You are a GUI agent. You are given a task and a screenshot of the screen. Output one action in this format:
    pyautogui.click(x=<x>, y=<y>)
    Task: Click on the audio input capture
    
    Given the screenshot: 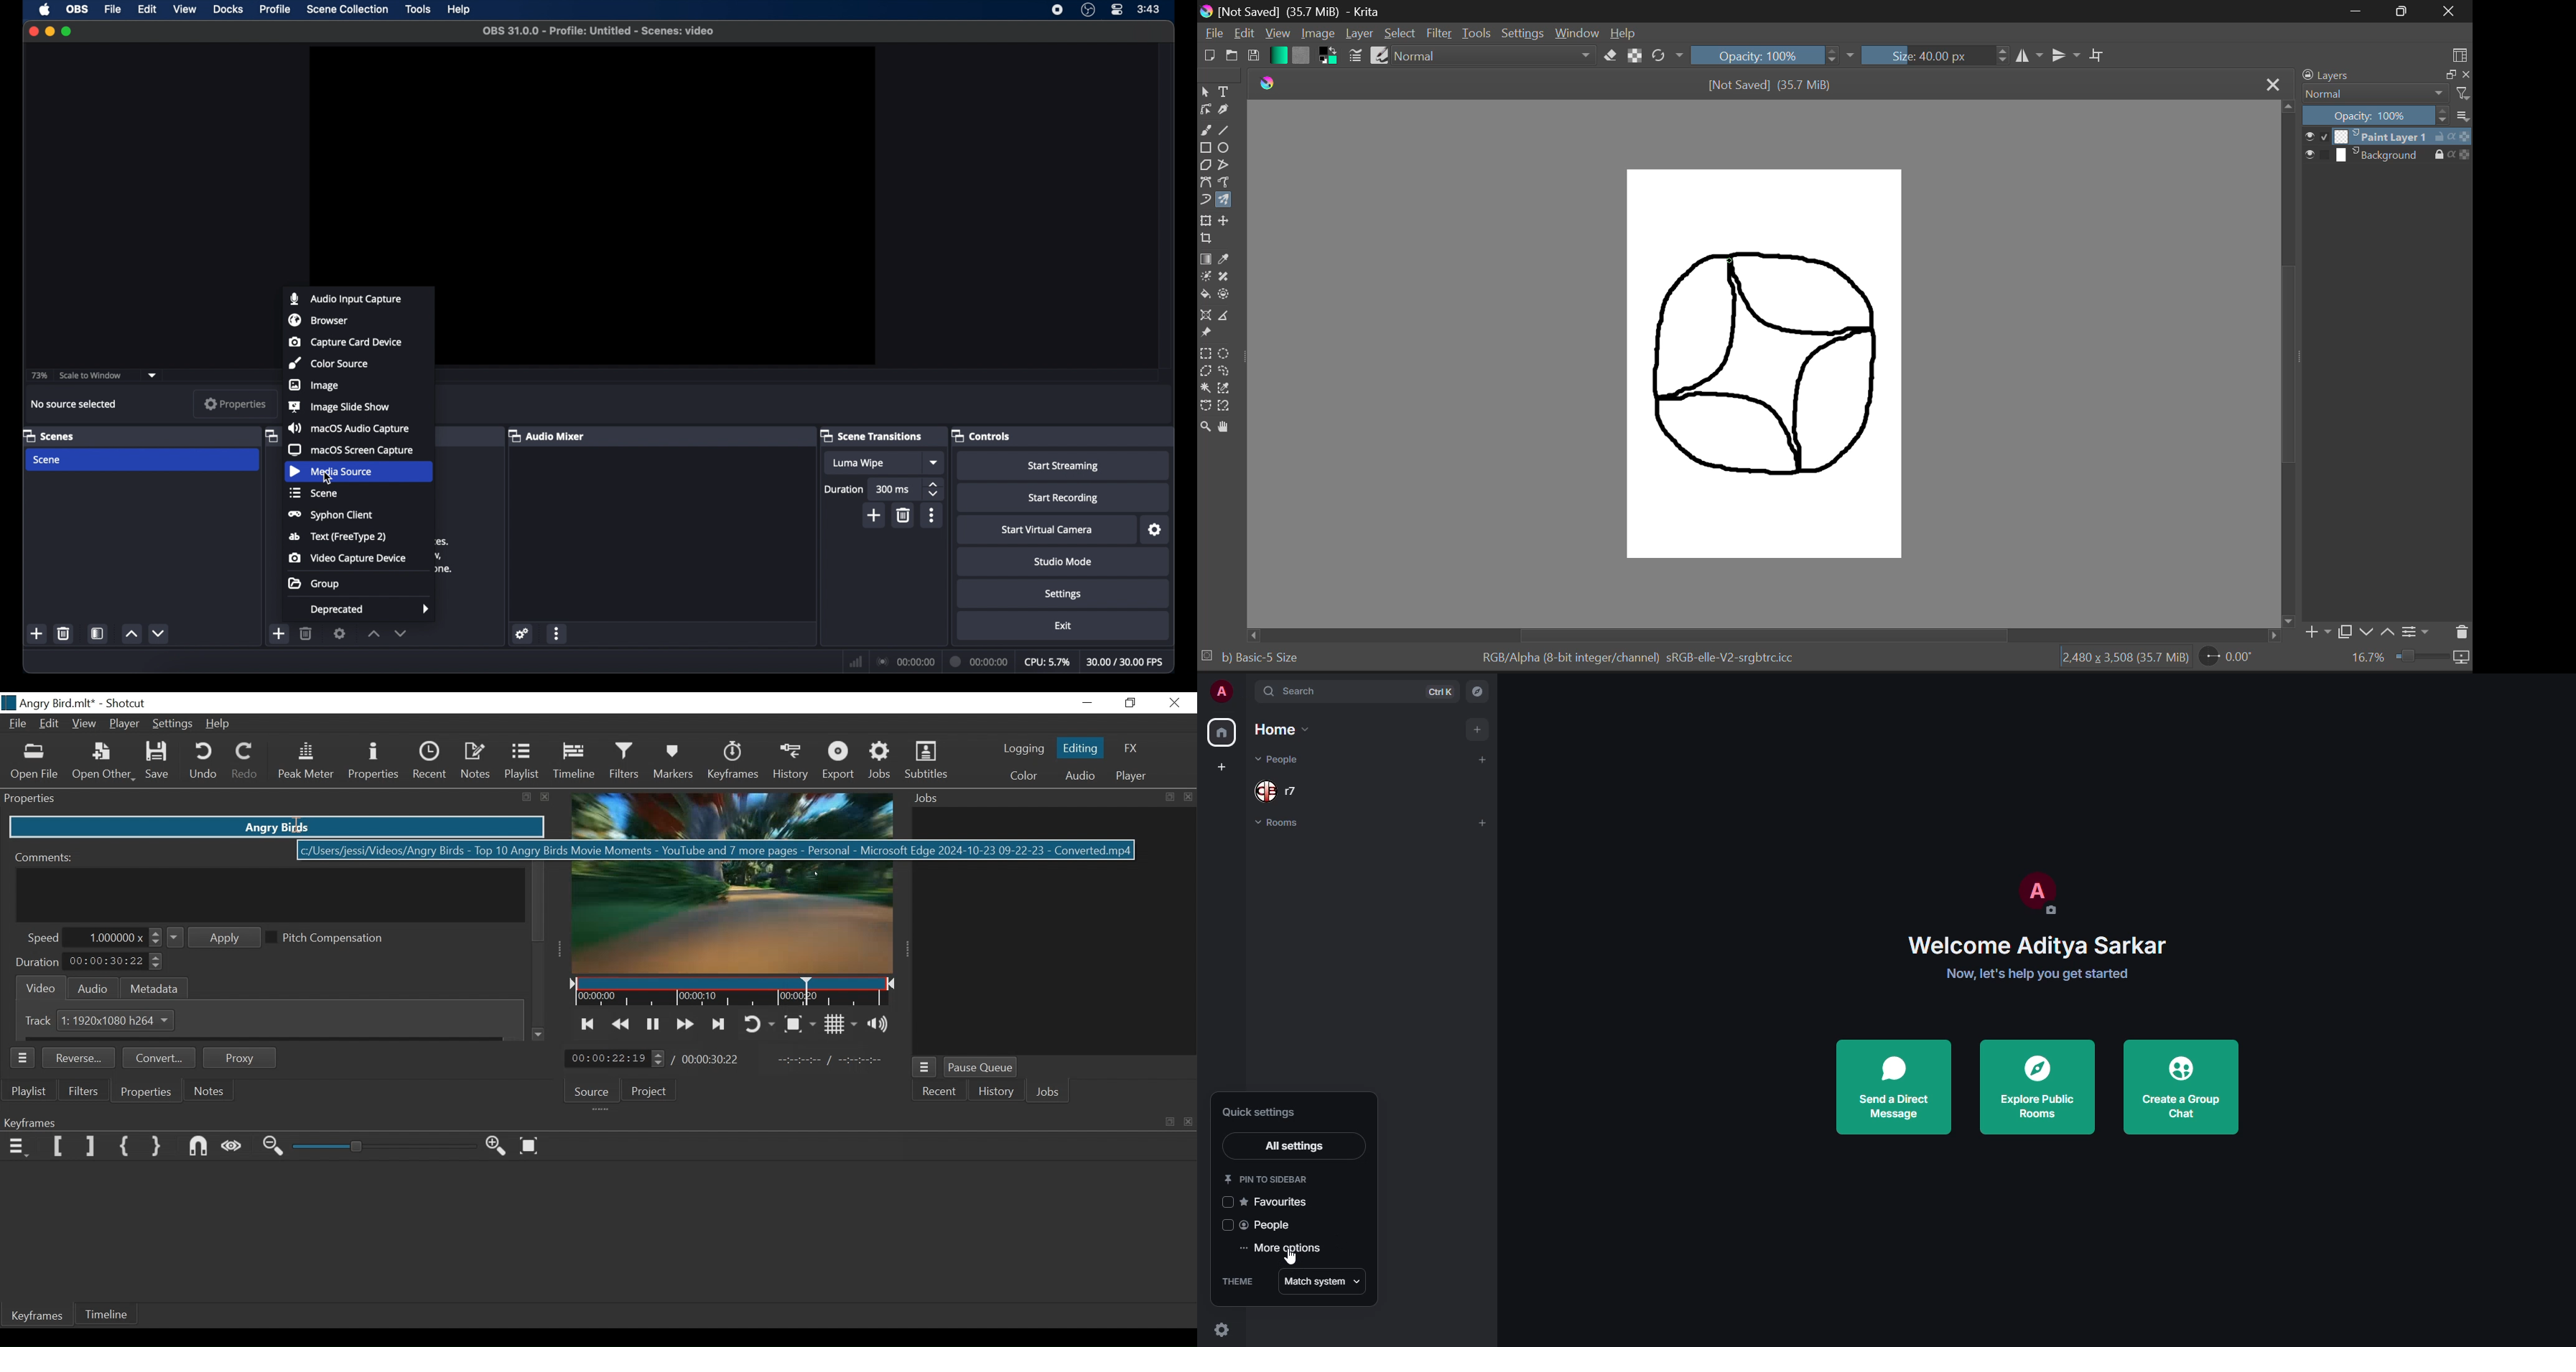 What is the action you would take?
    pyautogui.click(x=346, y=298)
    